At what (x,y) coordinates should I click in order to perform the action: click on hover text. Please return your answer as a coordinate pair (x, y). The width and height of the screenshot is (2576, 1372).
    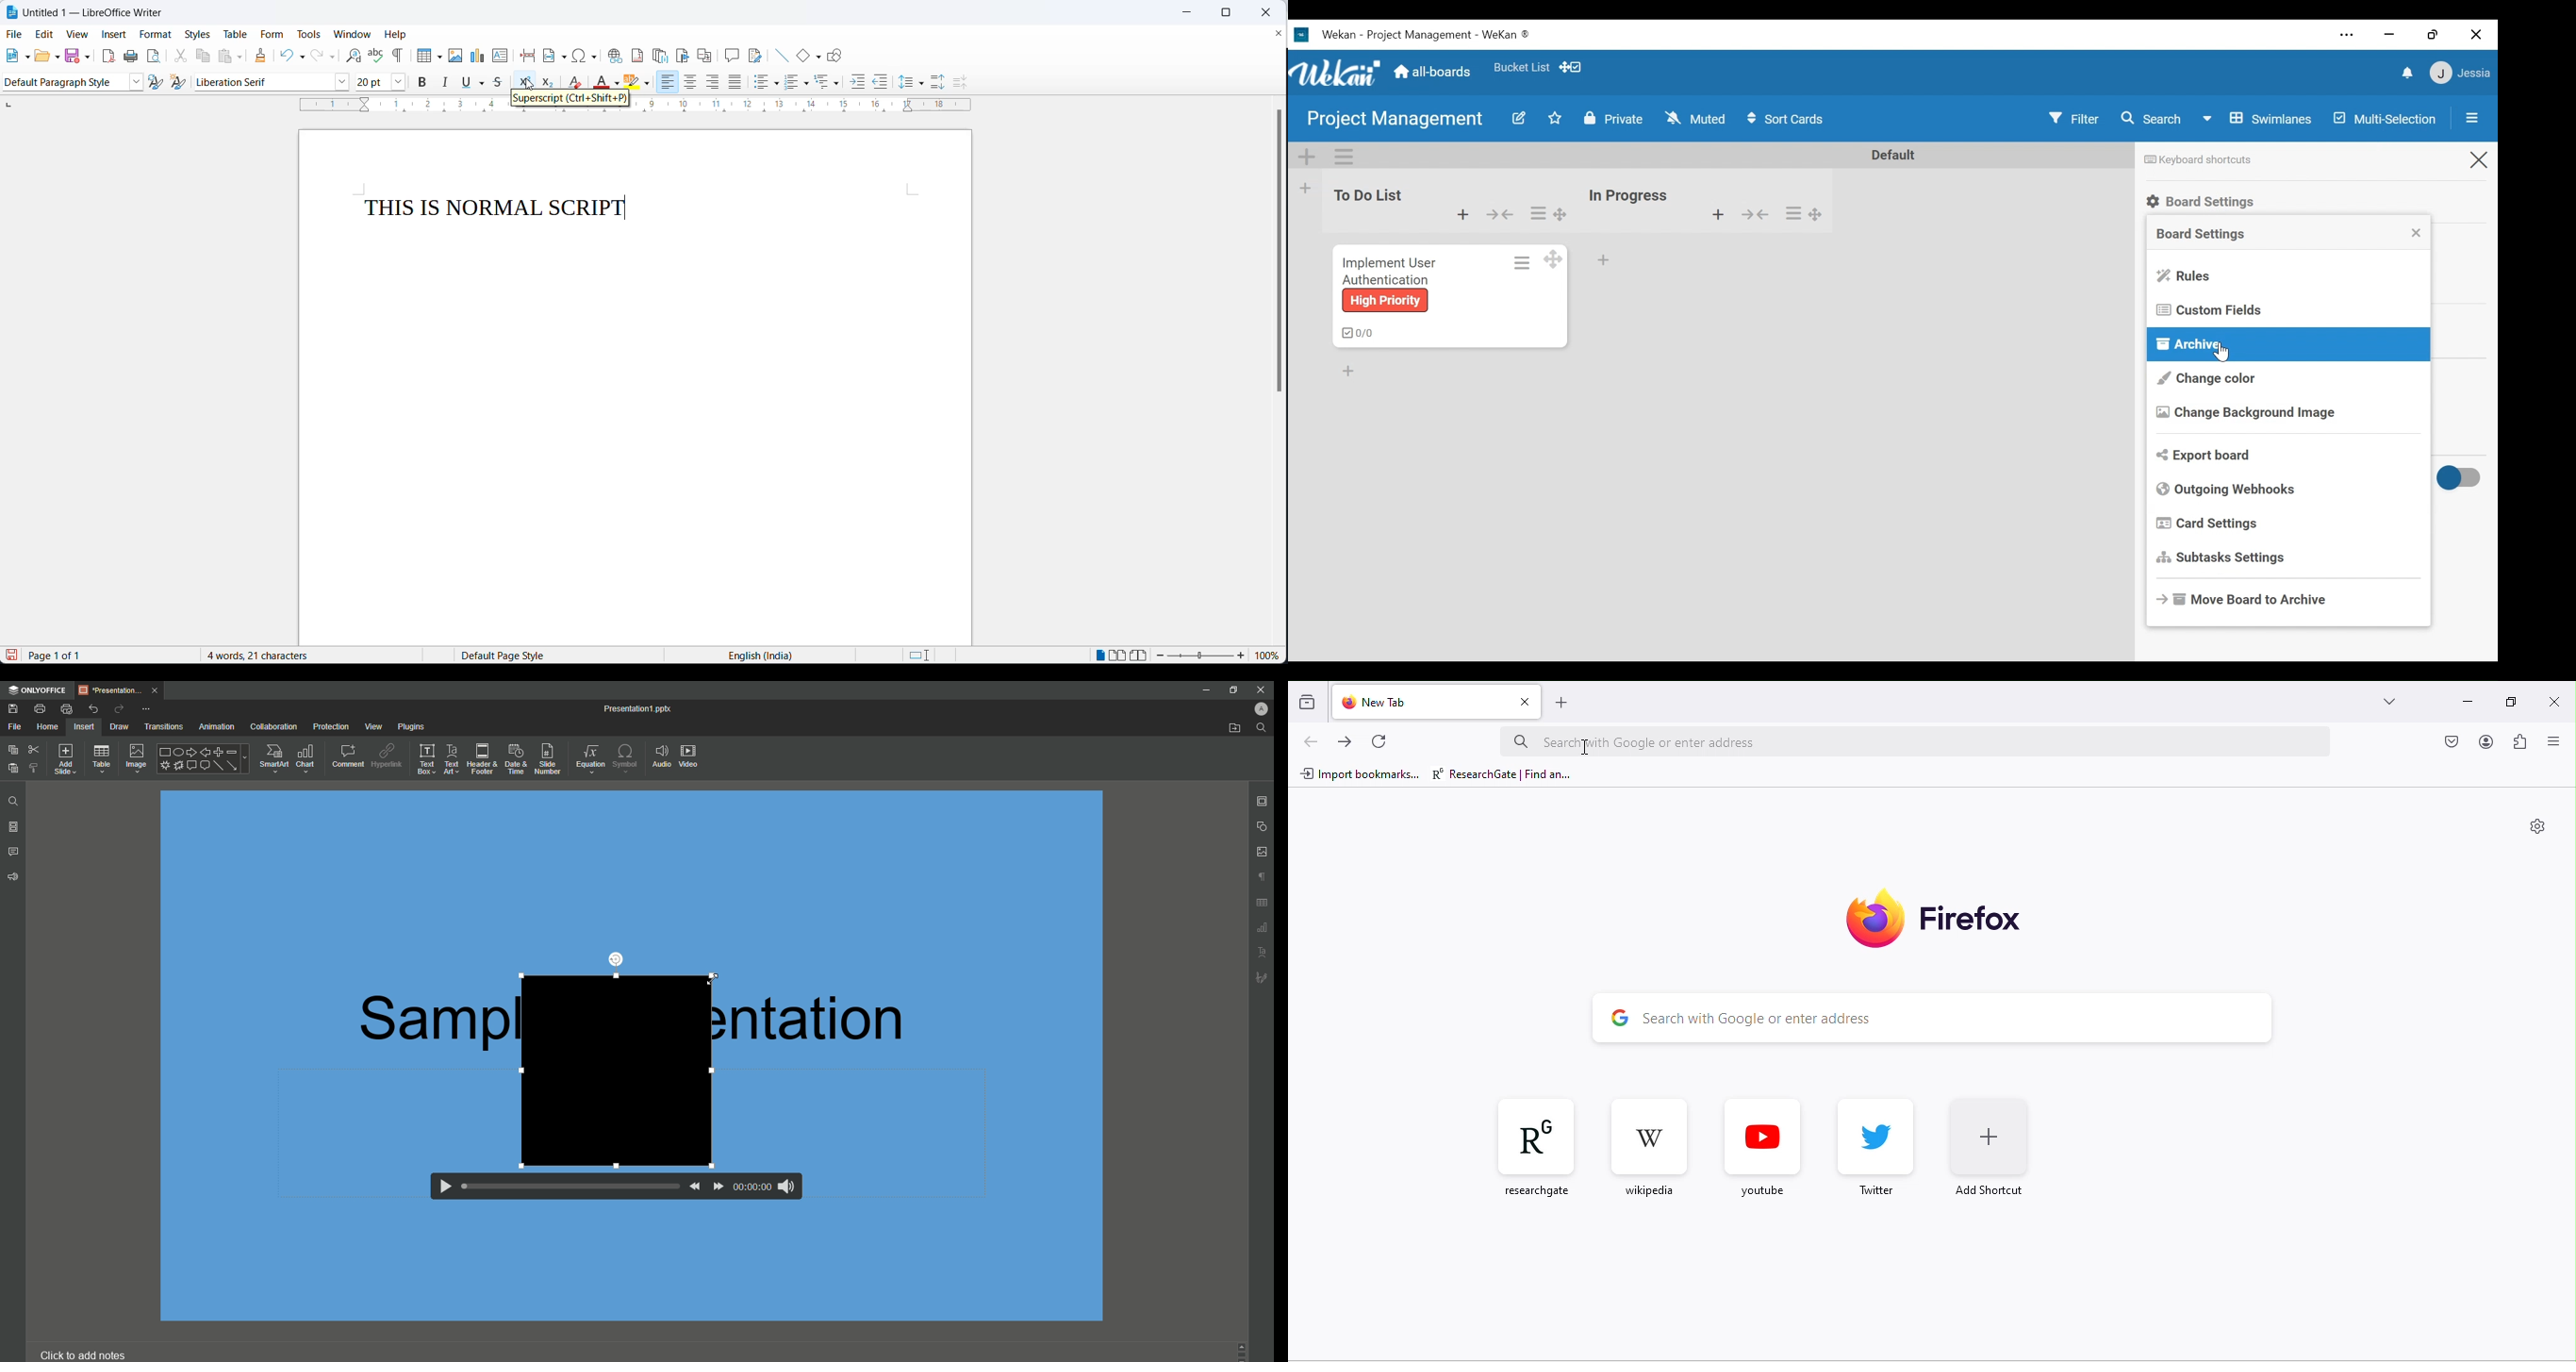
    Looking at the image, I should click on (568, 101).